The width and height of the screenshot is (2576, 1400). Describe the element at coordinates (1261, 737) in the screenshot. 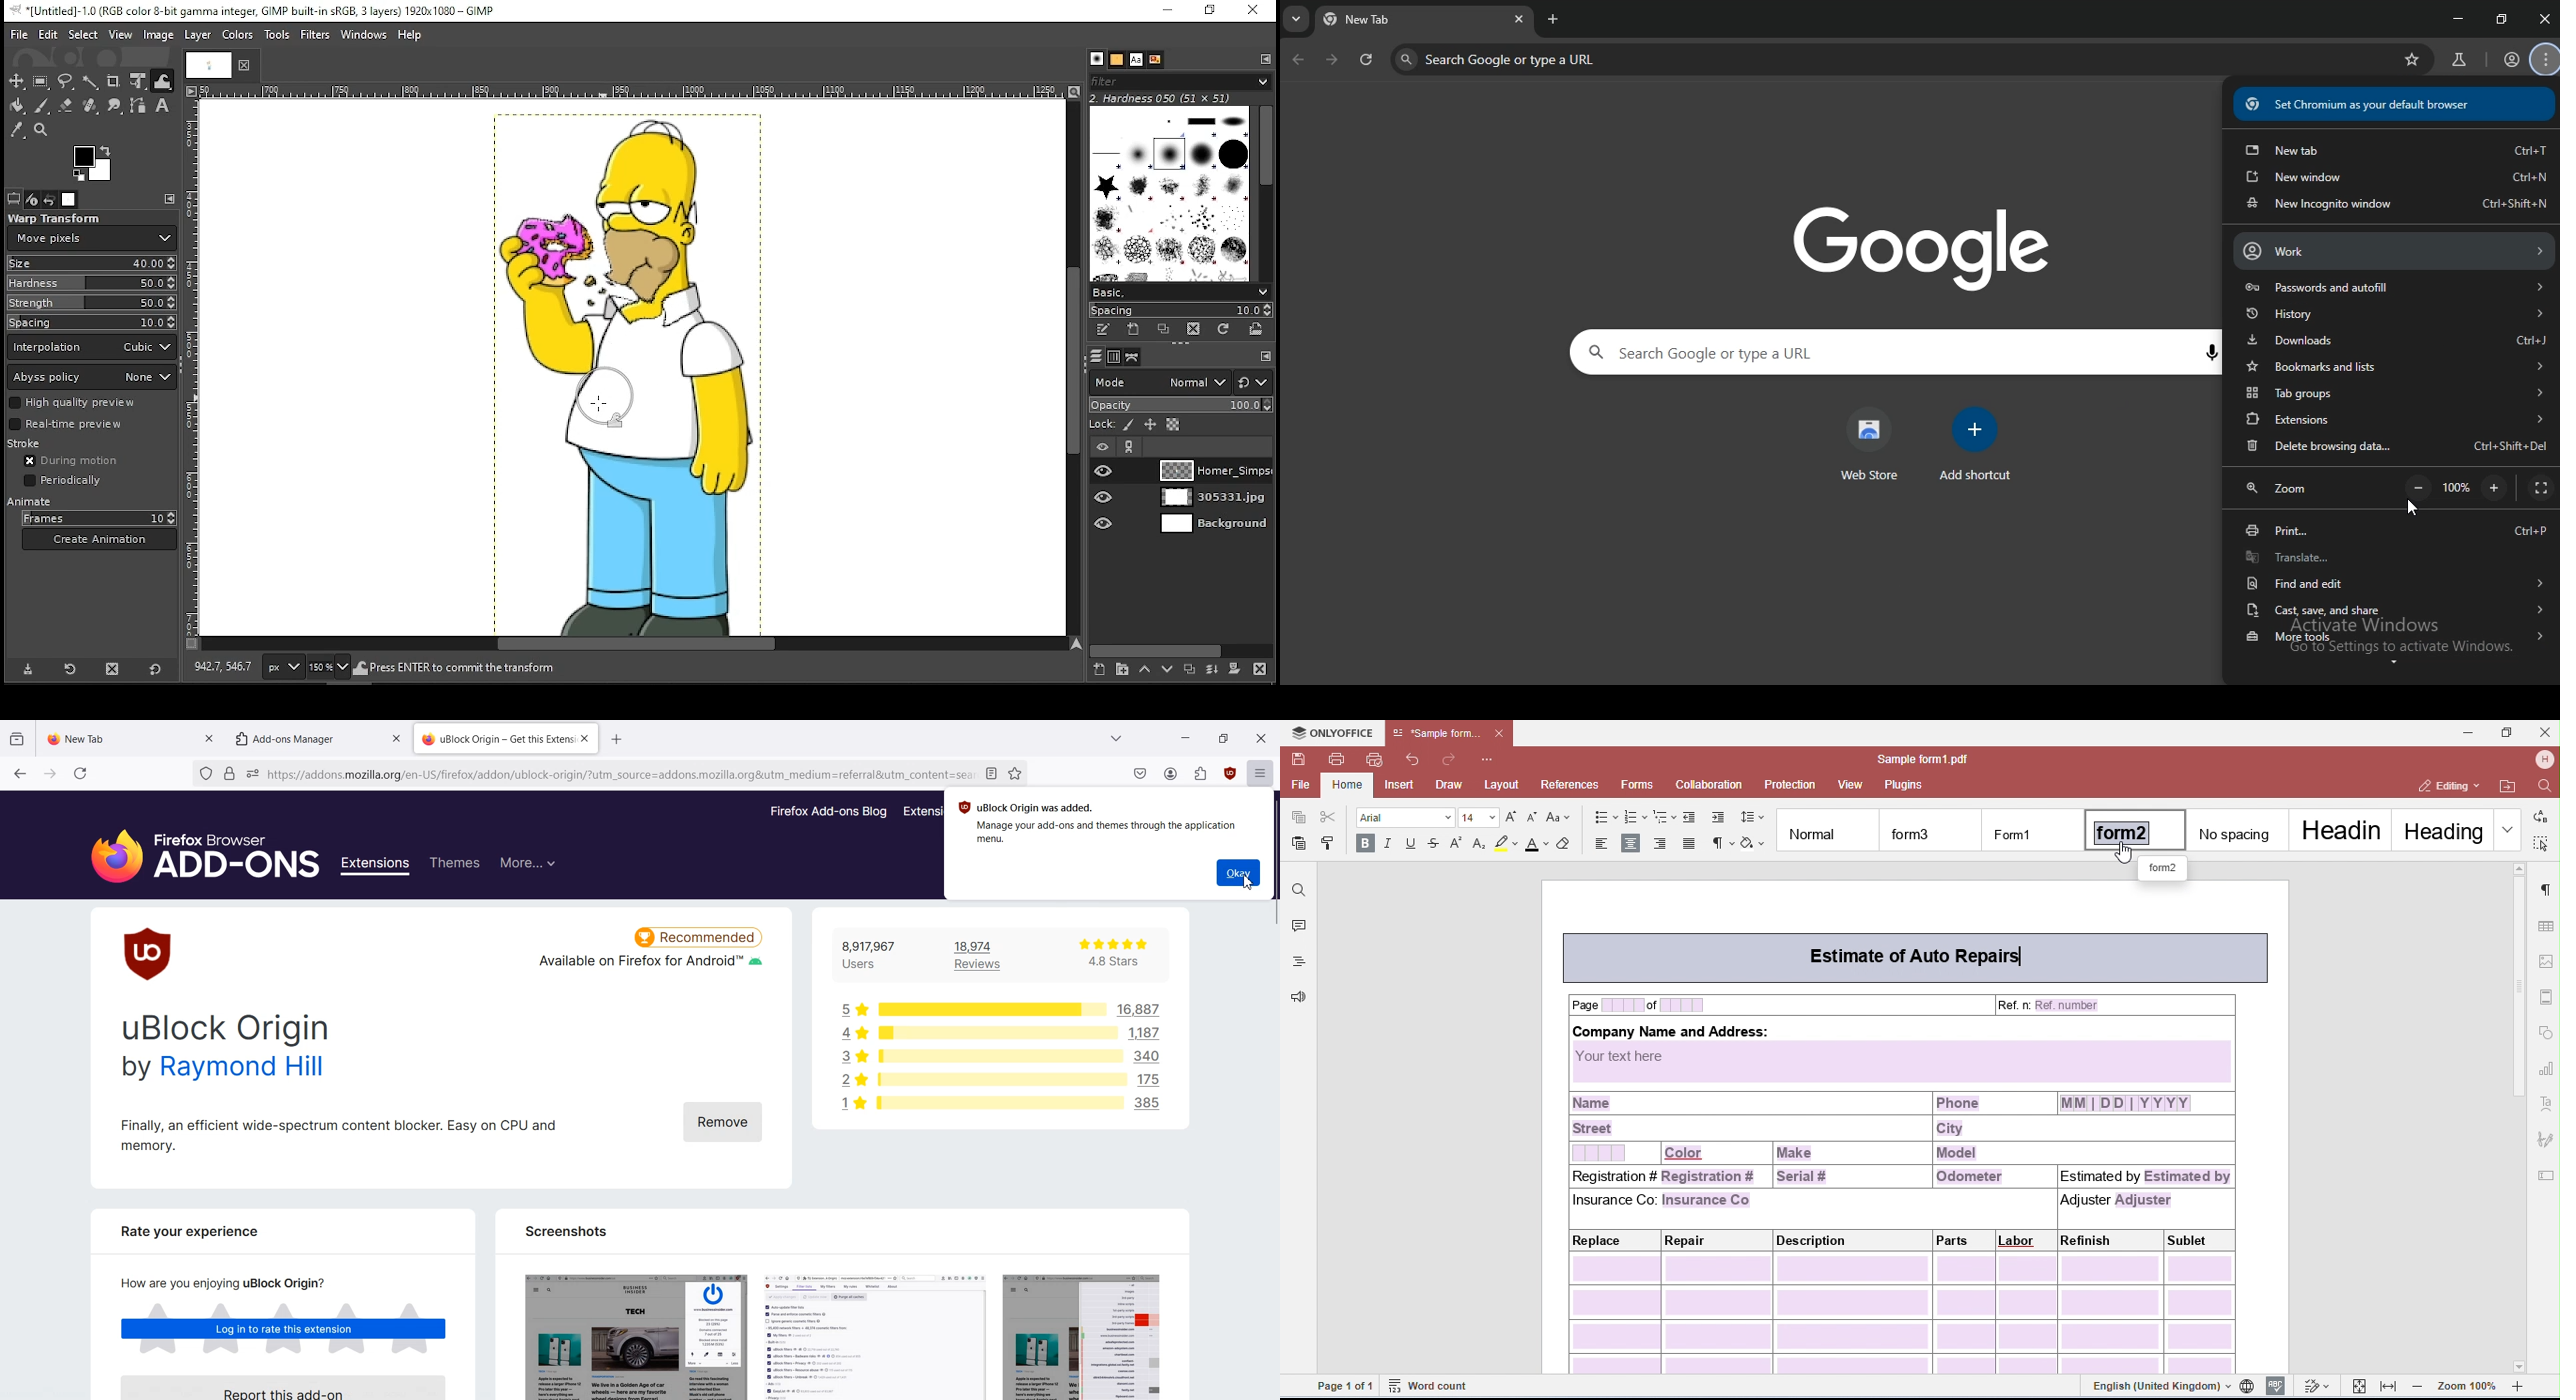

I see `Close` at that location.